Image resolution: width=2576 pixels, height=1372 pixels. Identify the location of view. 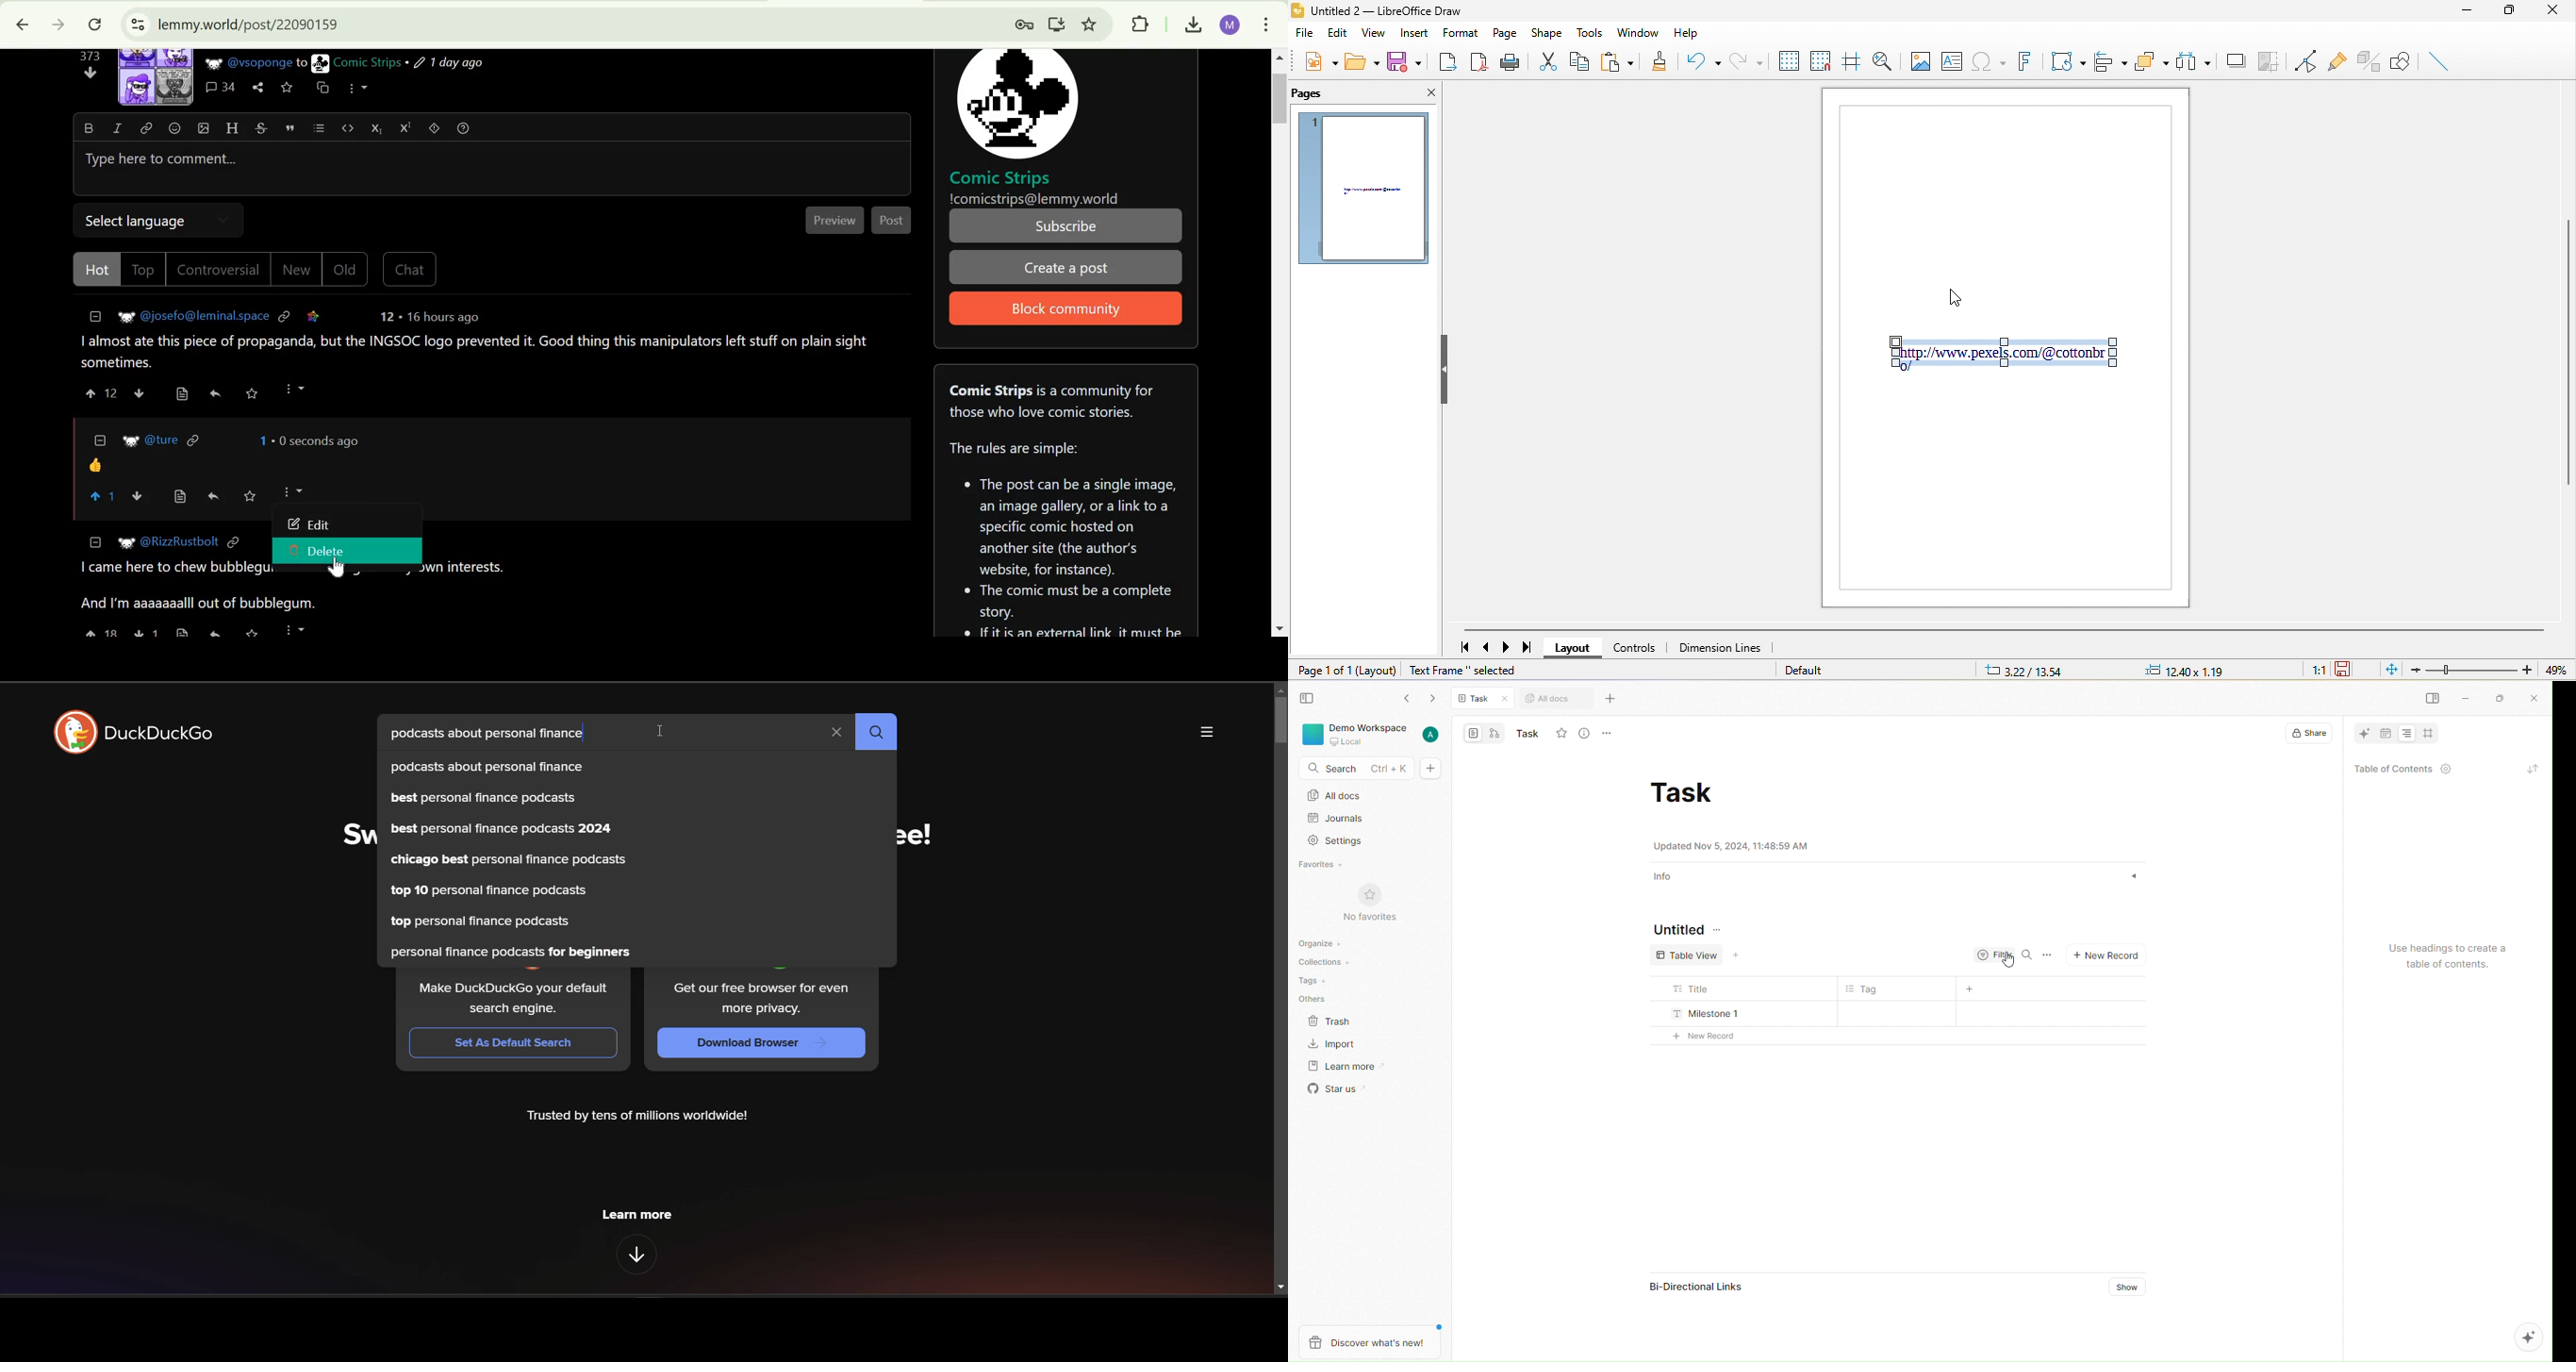
(1373, 32).